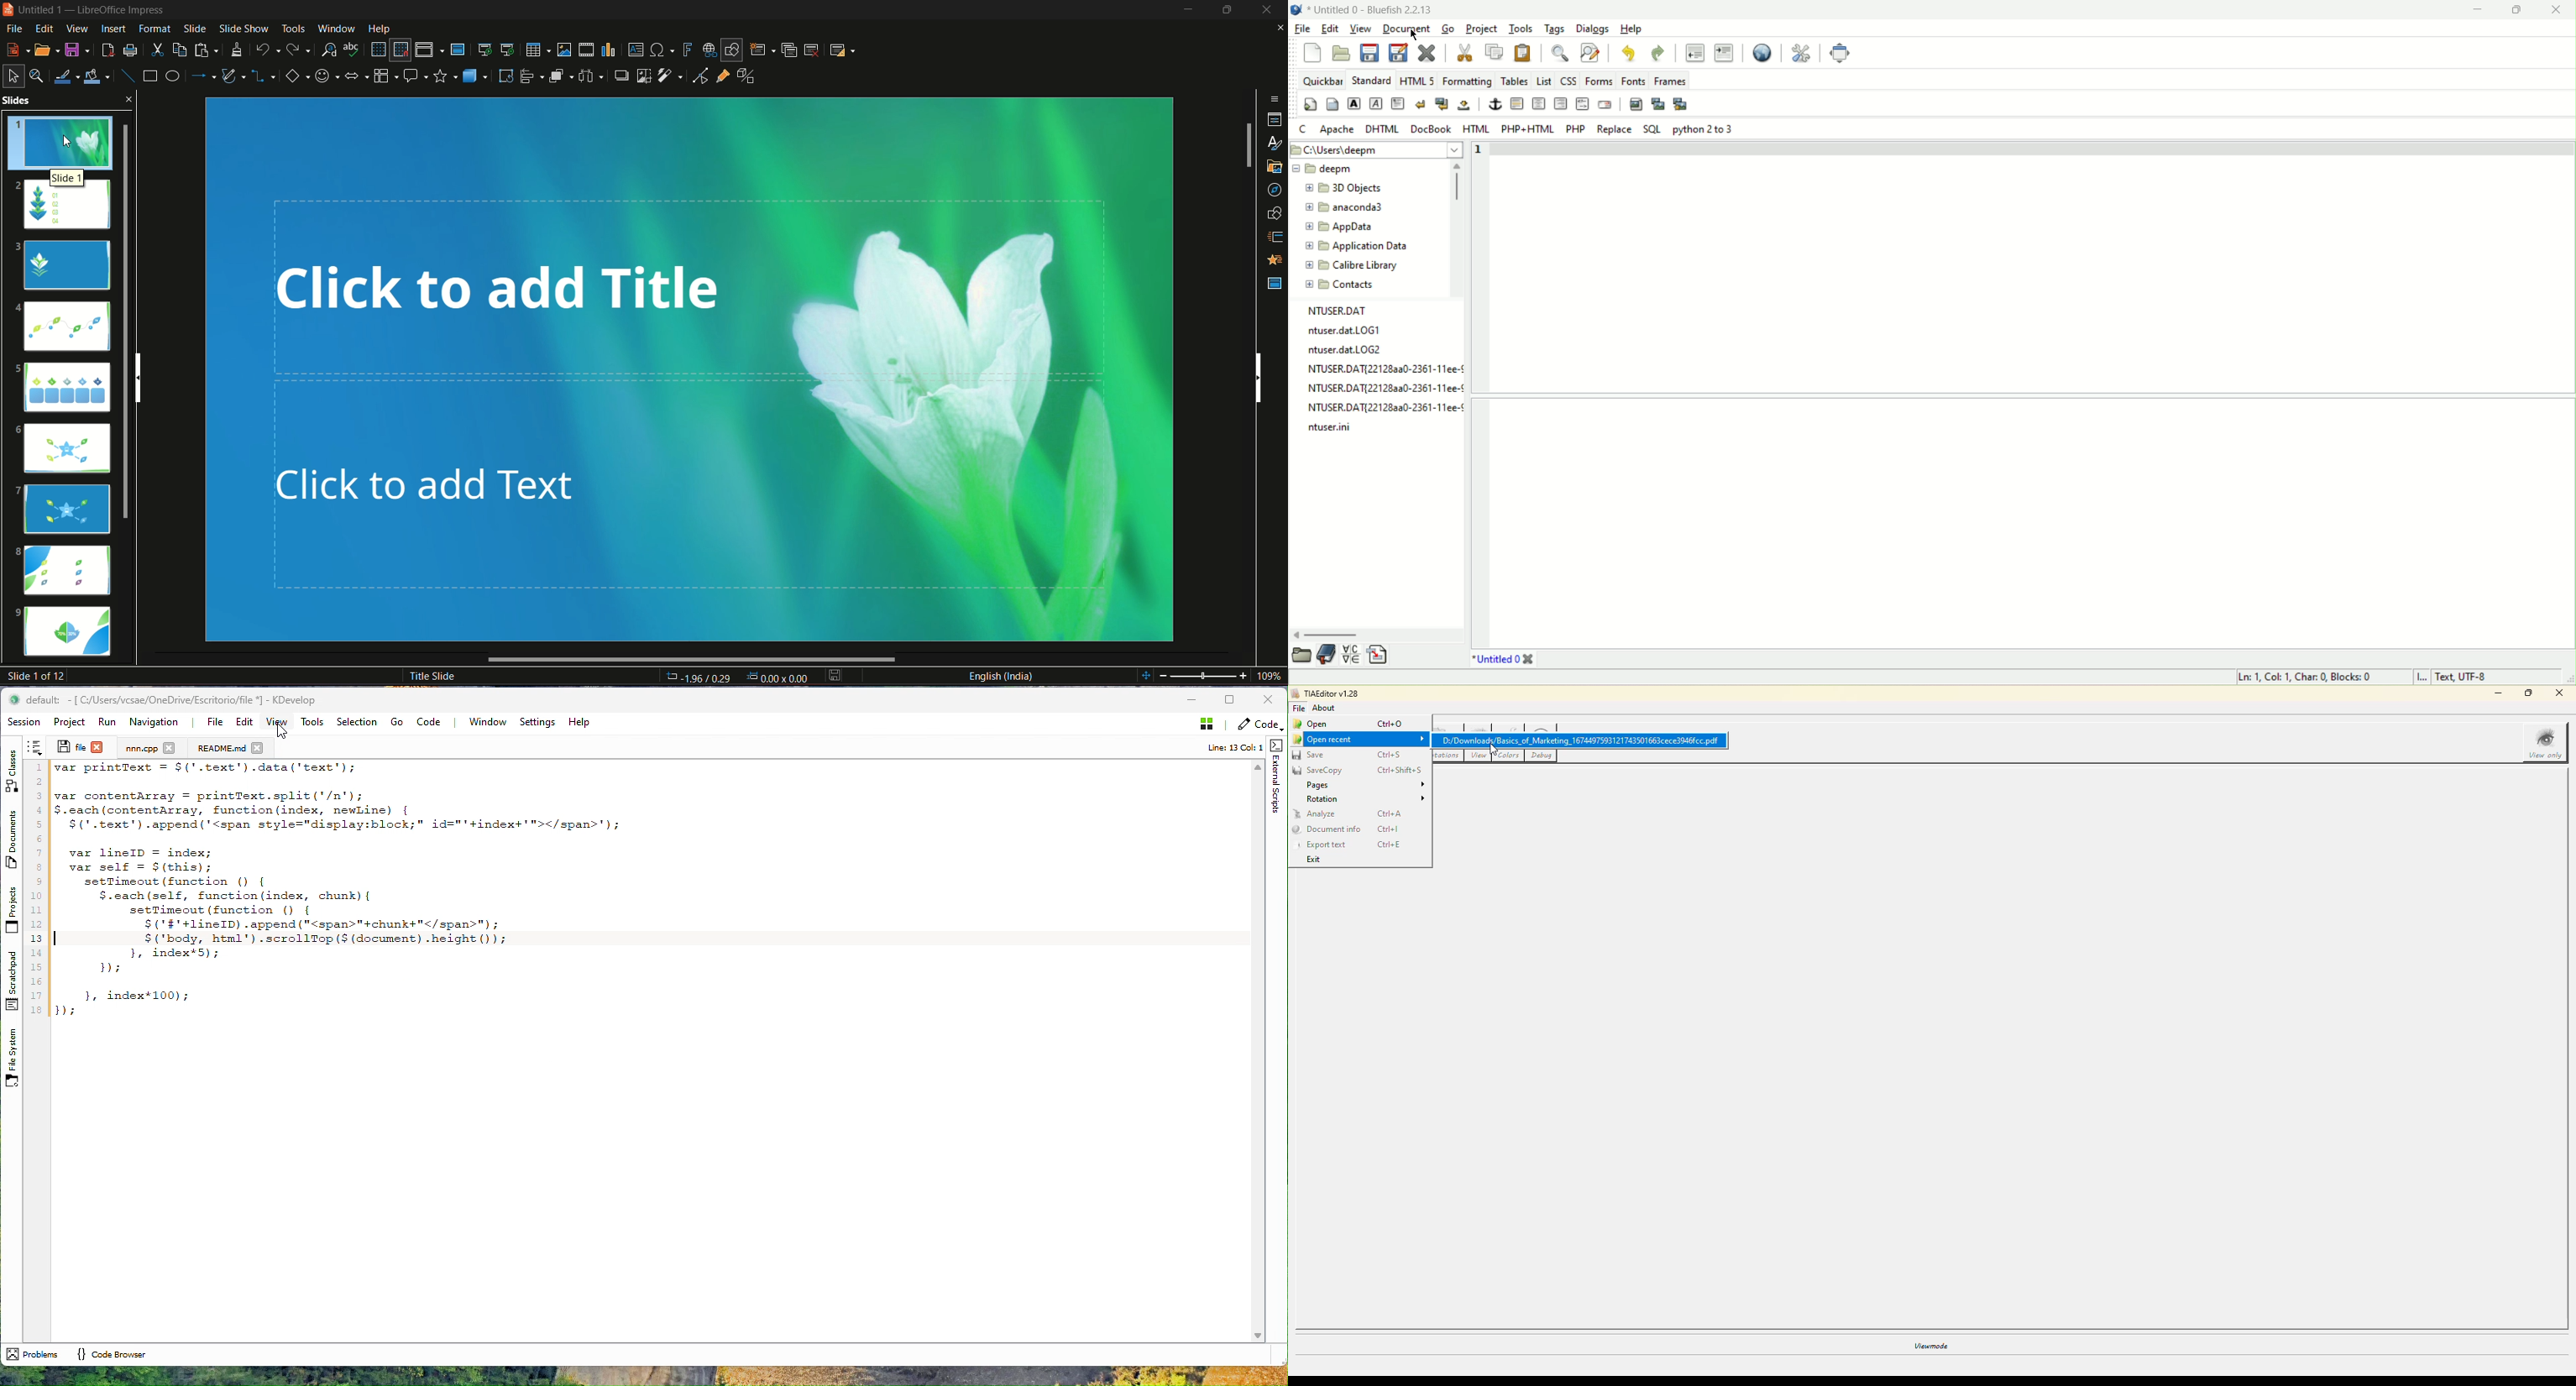  Describe the element at coordinates (1273, 168) in the screenshot. I see `gallery` at that location.